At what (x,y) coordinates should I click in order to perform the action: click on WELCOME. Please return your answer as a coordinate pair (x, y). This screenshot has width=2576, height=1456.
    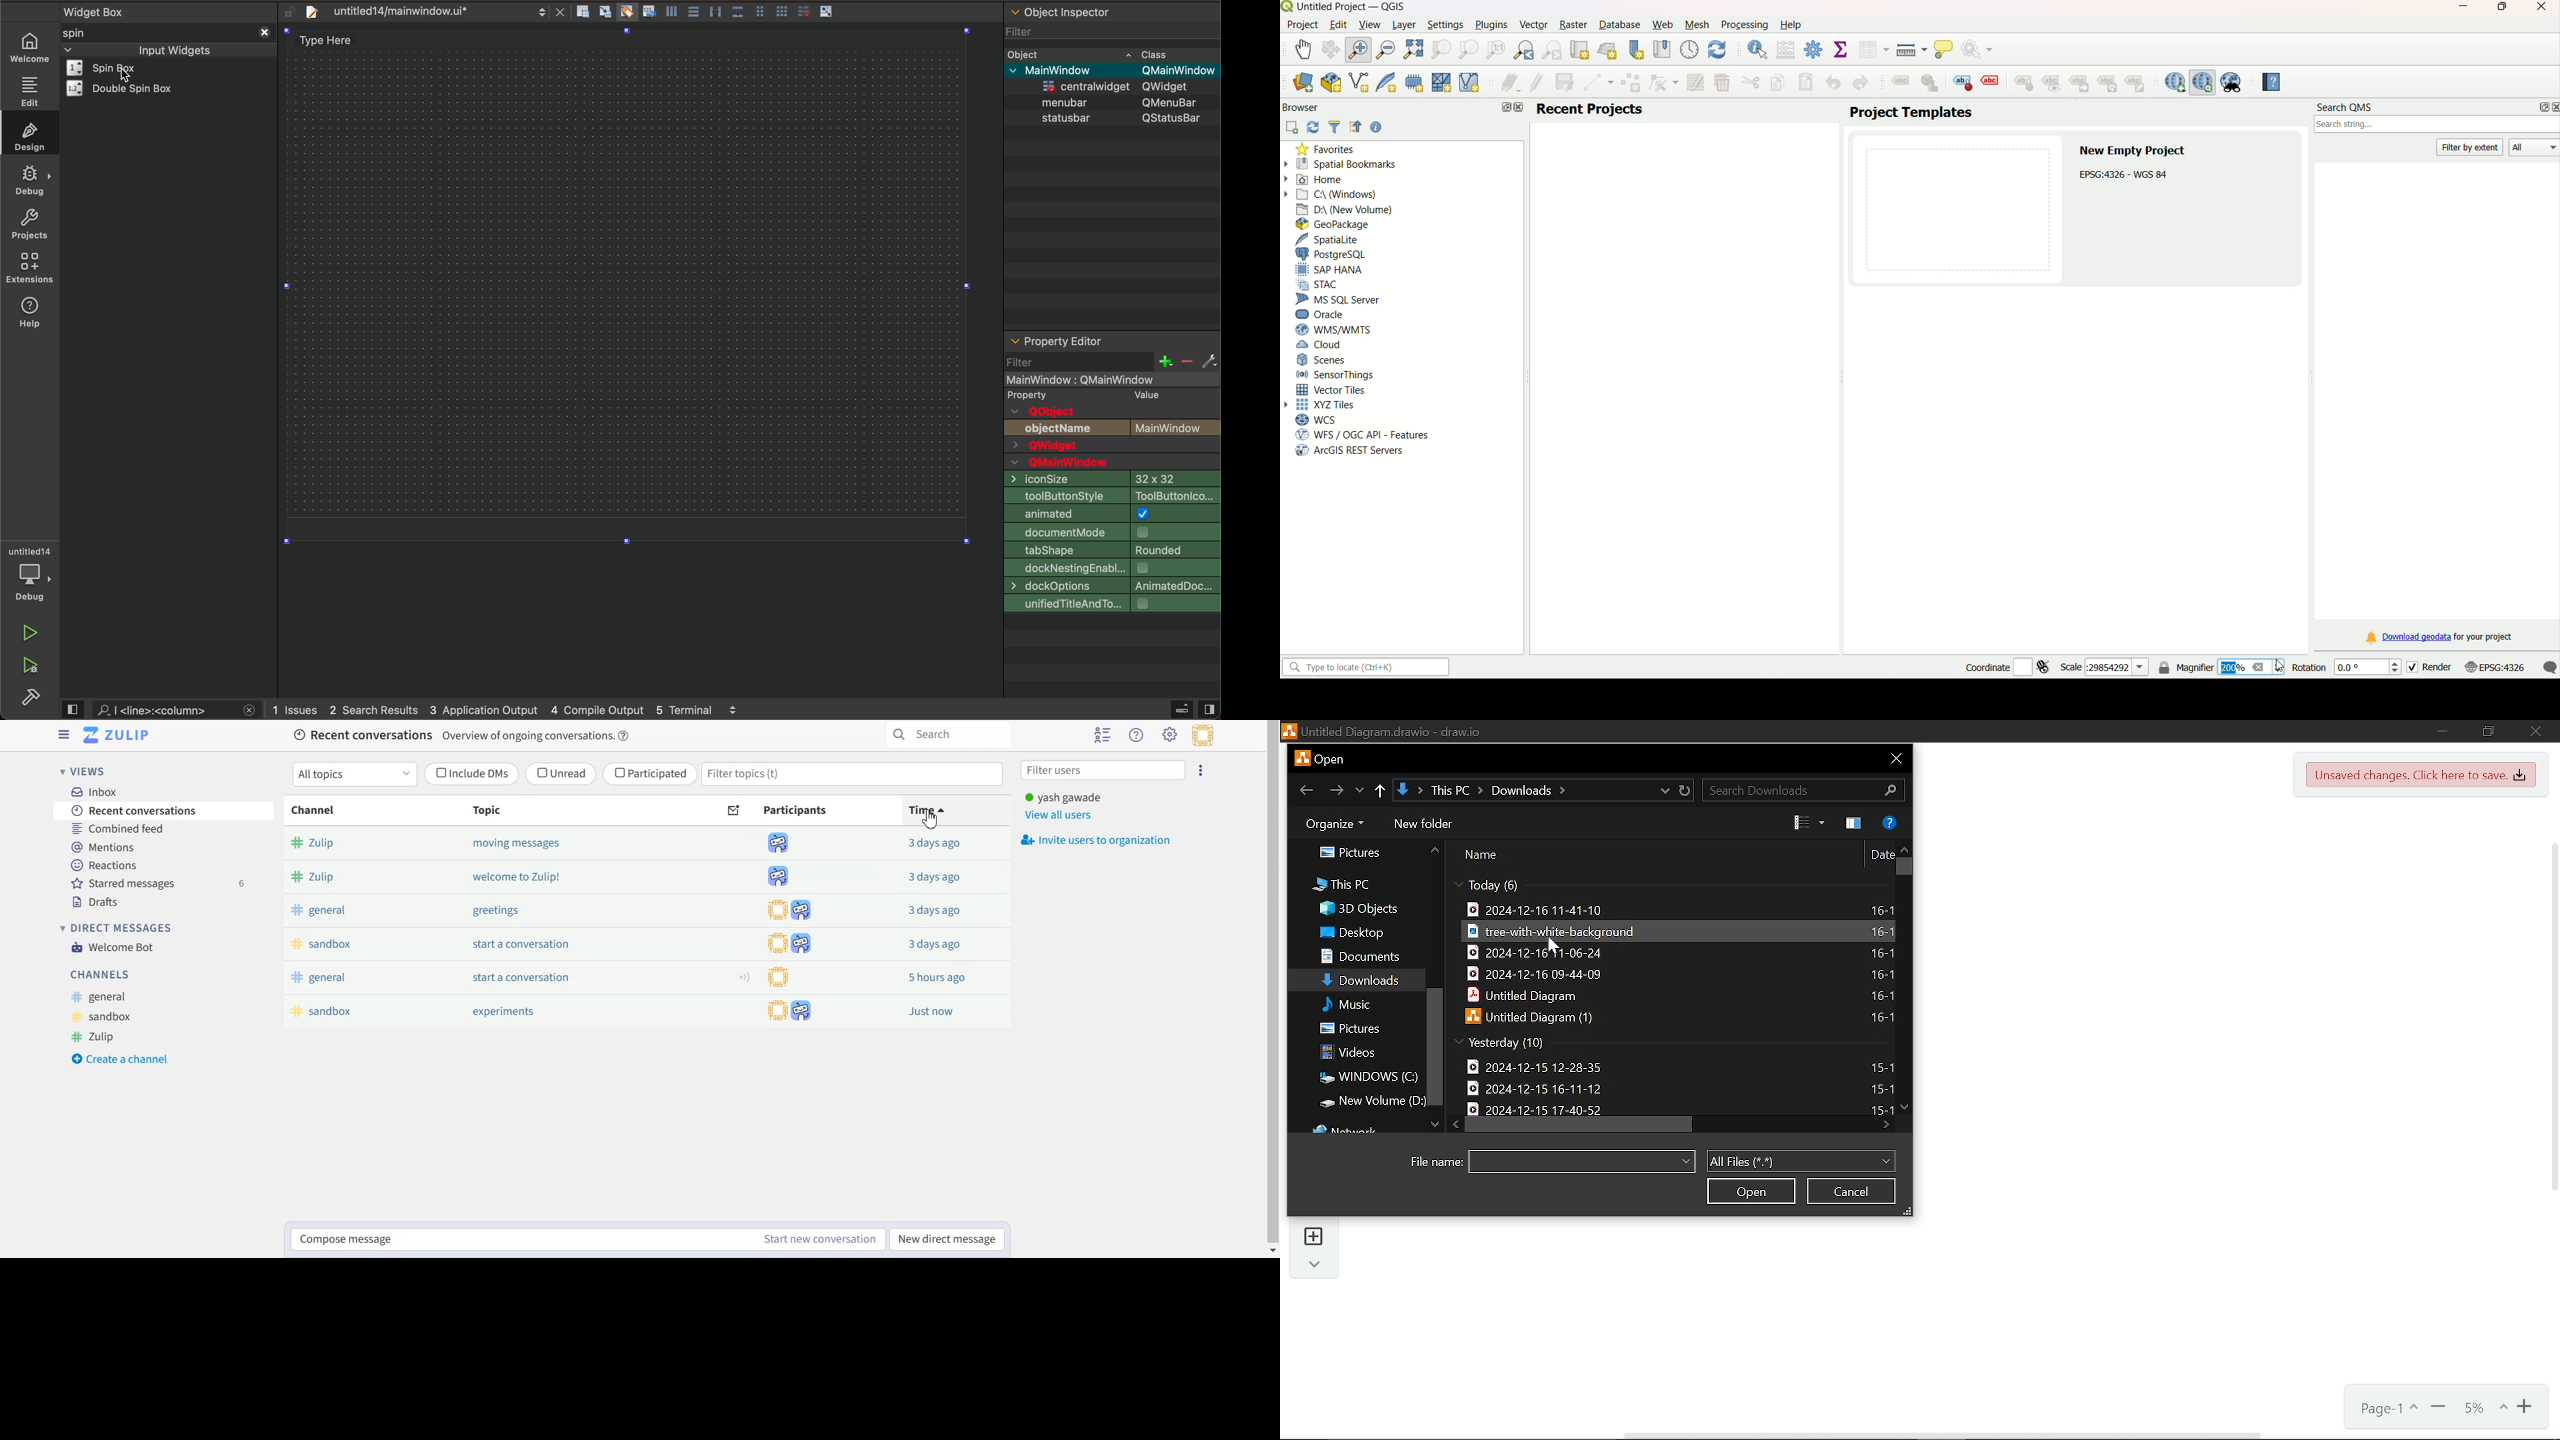
    Looking at the image, I should click on (31, 48).